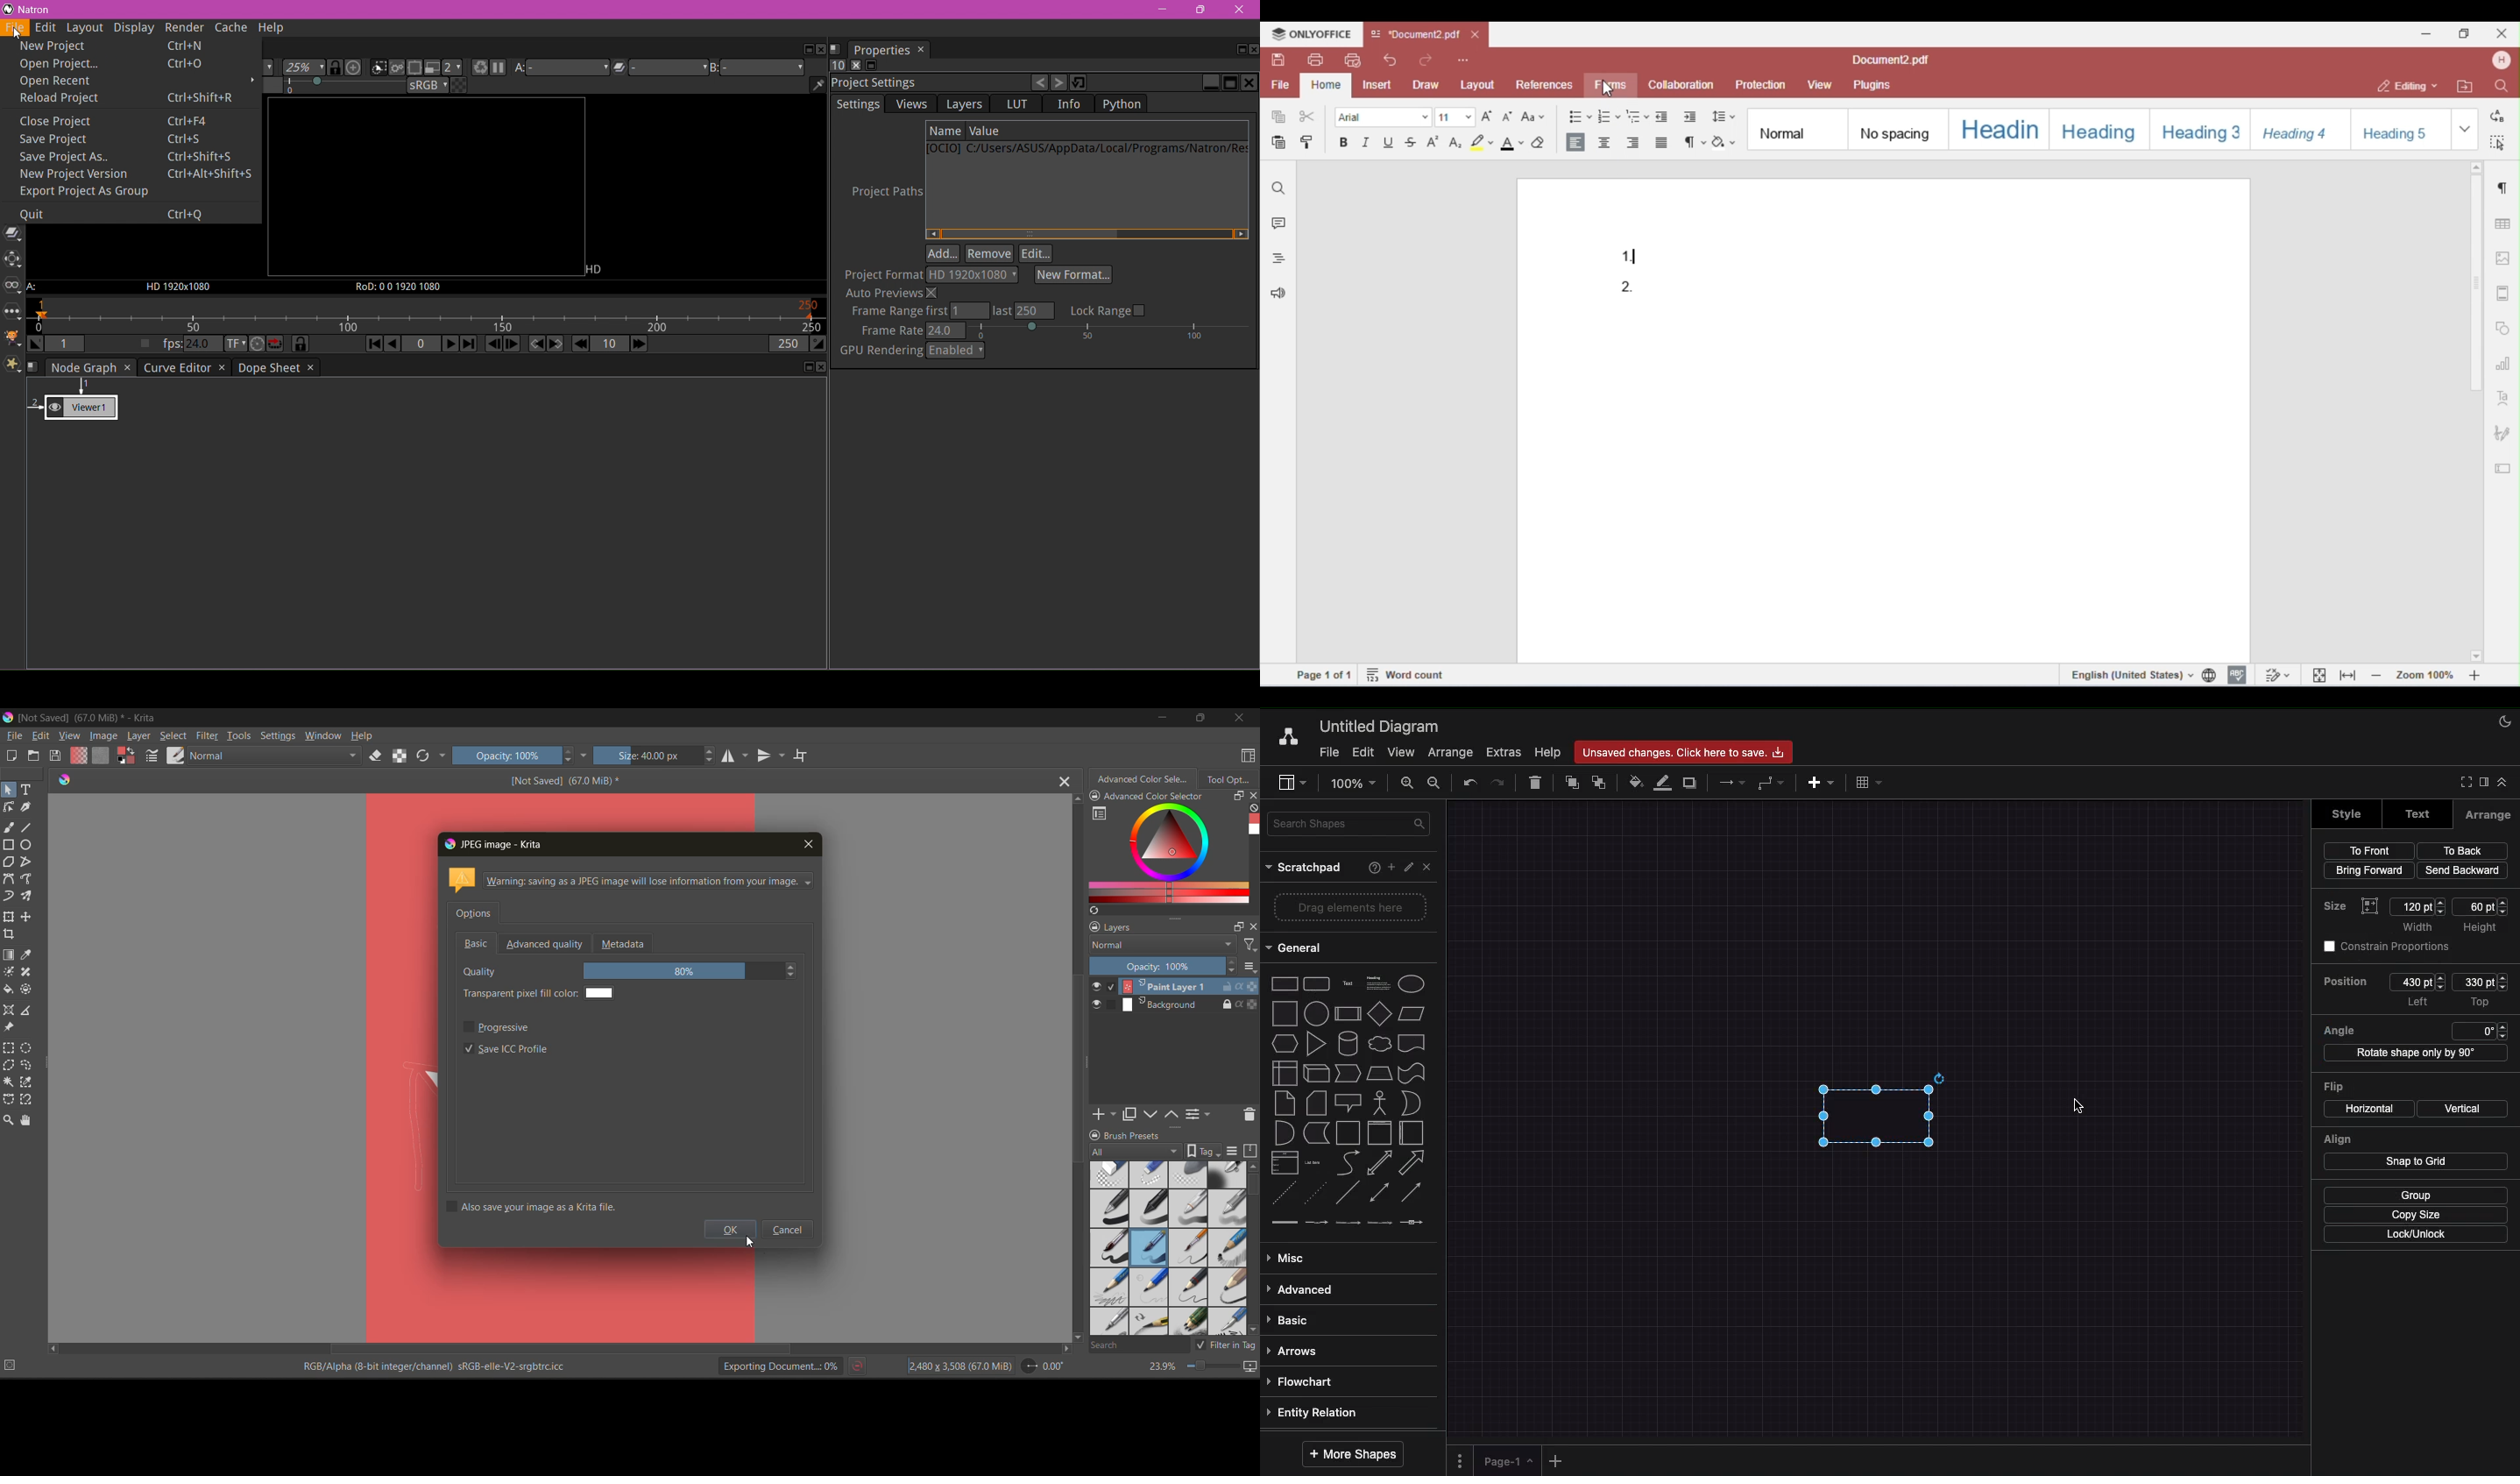  What do you see at coordinates (1869, 783) in the screenshot?
I see `Table` at bounding box center [1869, 783].